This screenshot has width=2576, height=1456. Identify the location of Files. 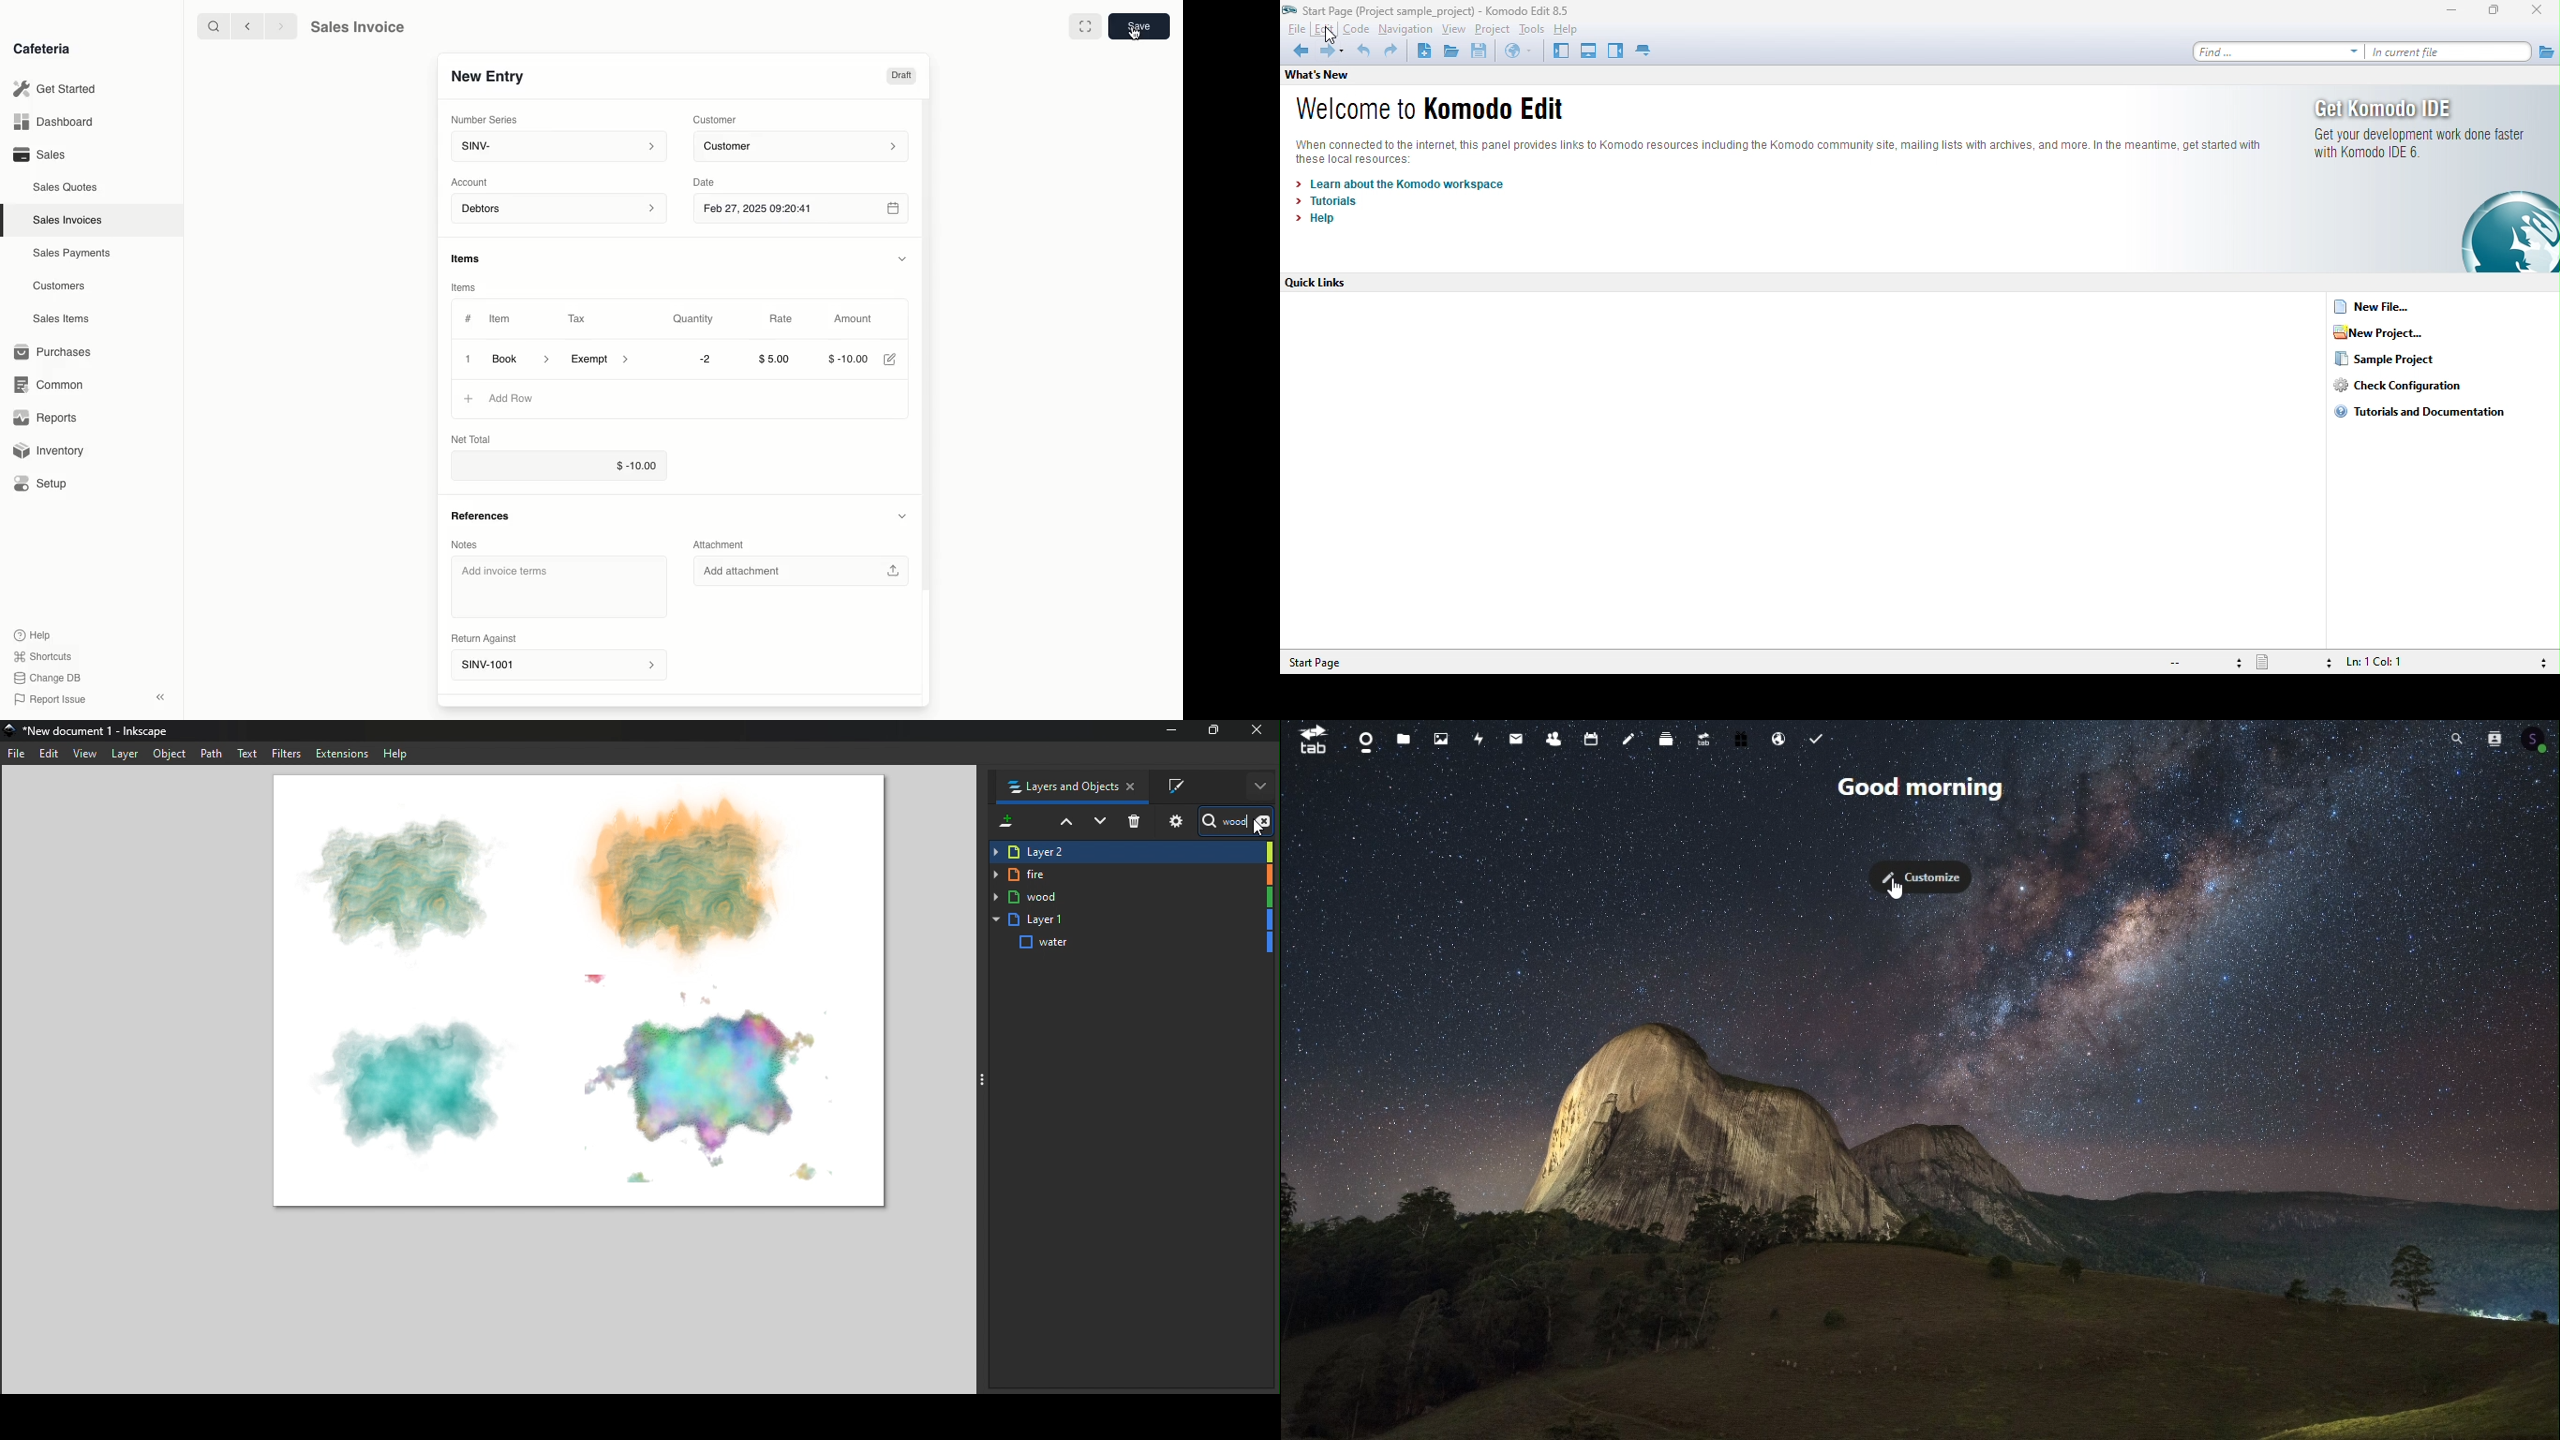
(1401, 739).